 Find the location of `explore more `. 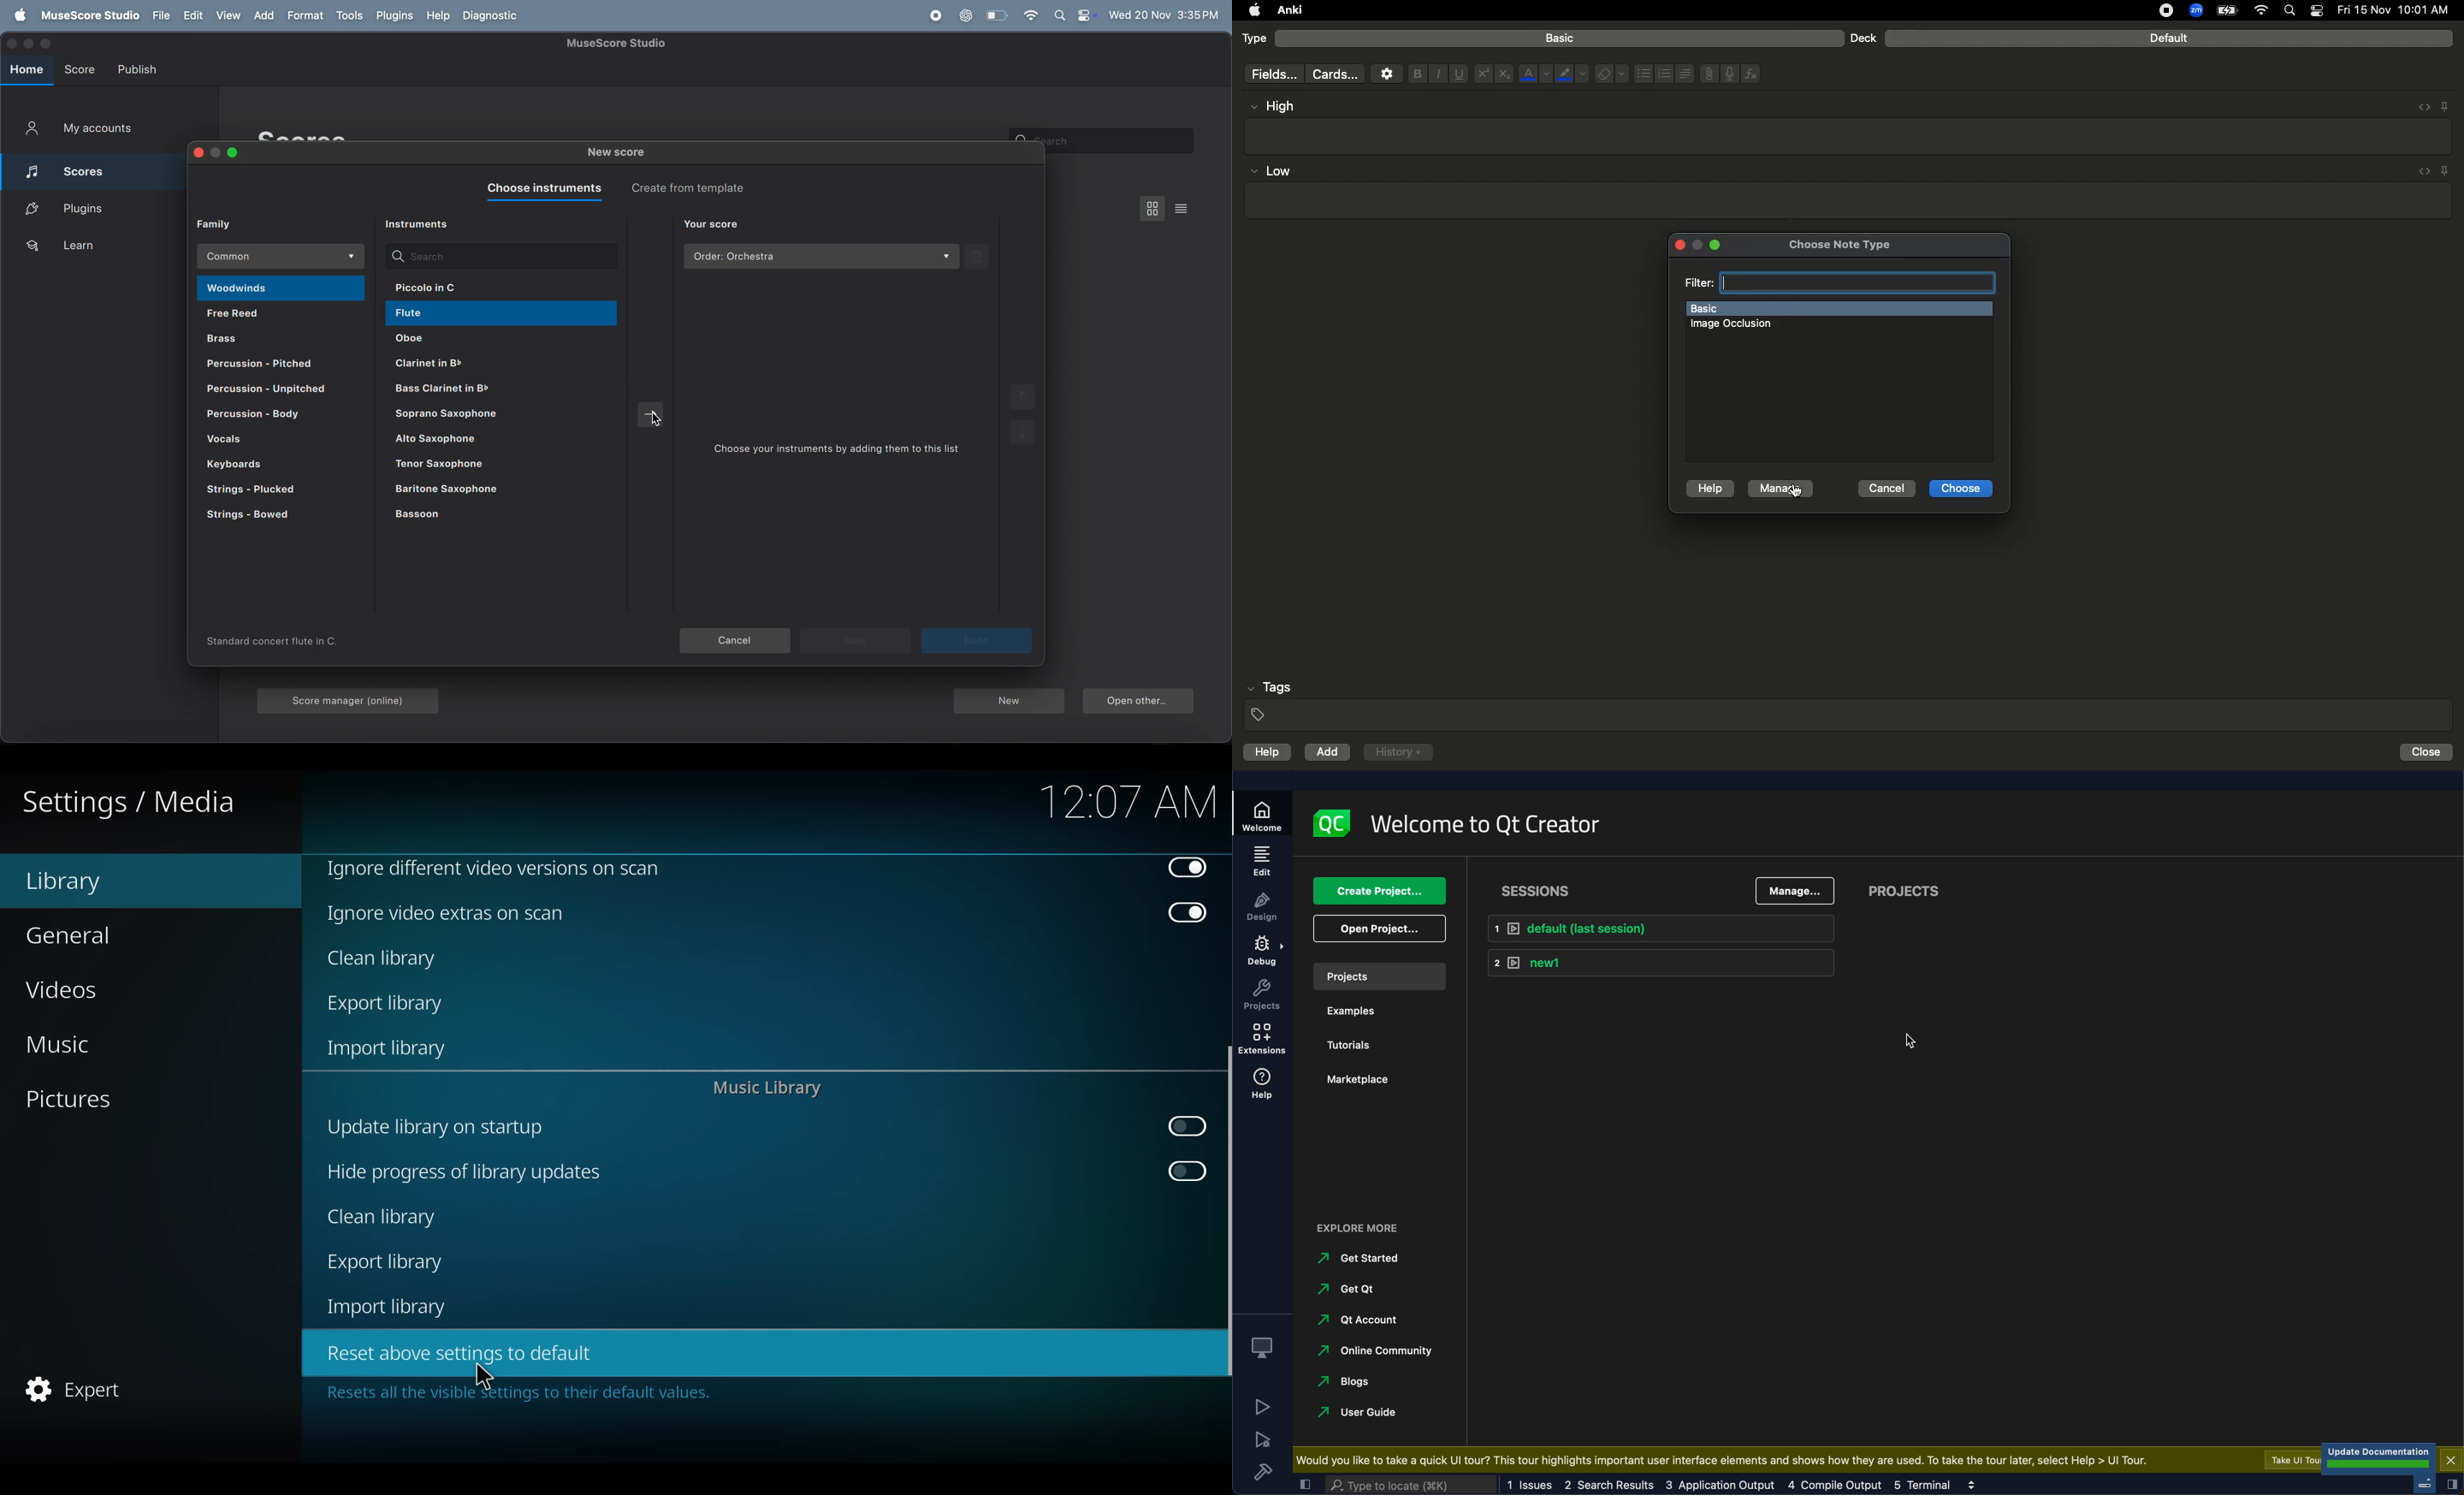

explore more  is located at coordinates (1368, 1231).